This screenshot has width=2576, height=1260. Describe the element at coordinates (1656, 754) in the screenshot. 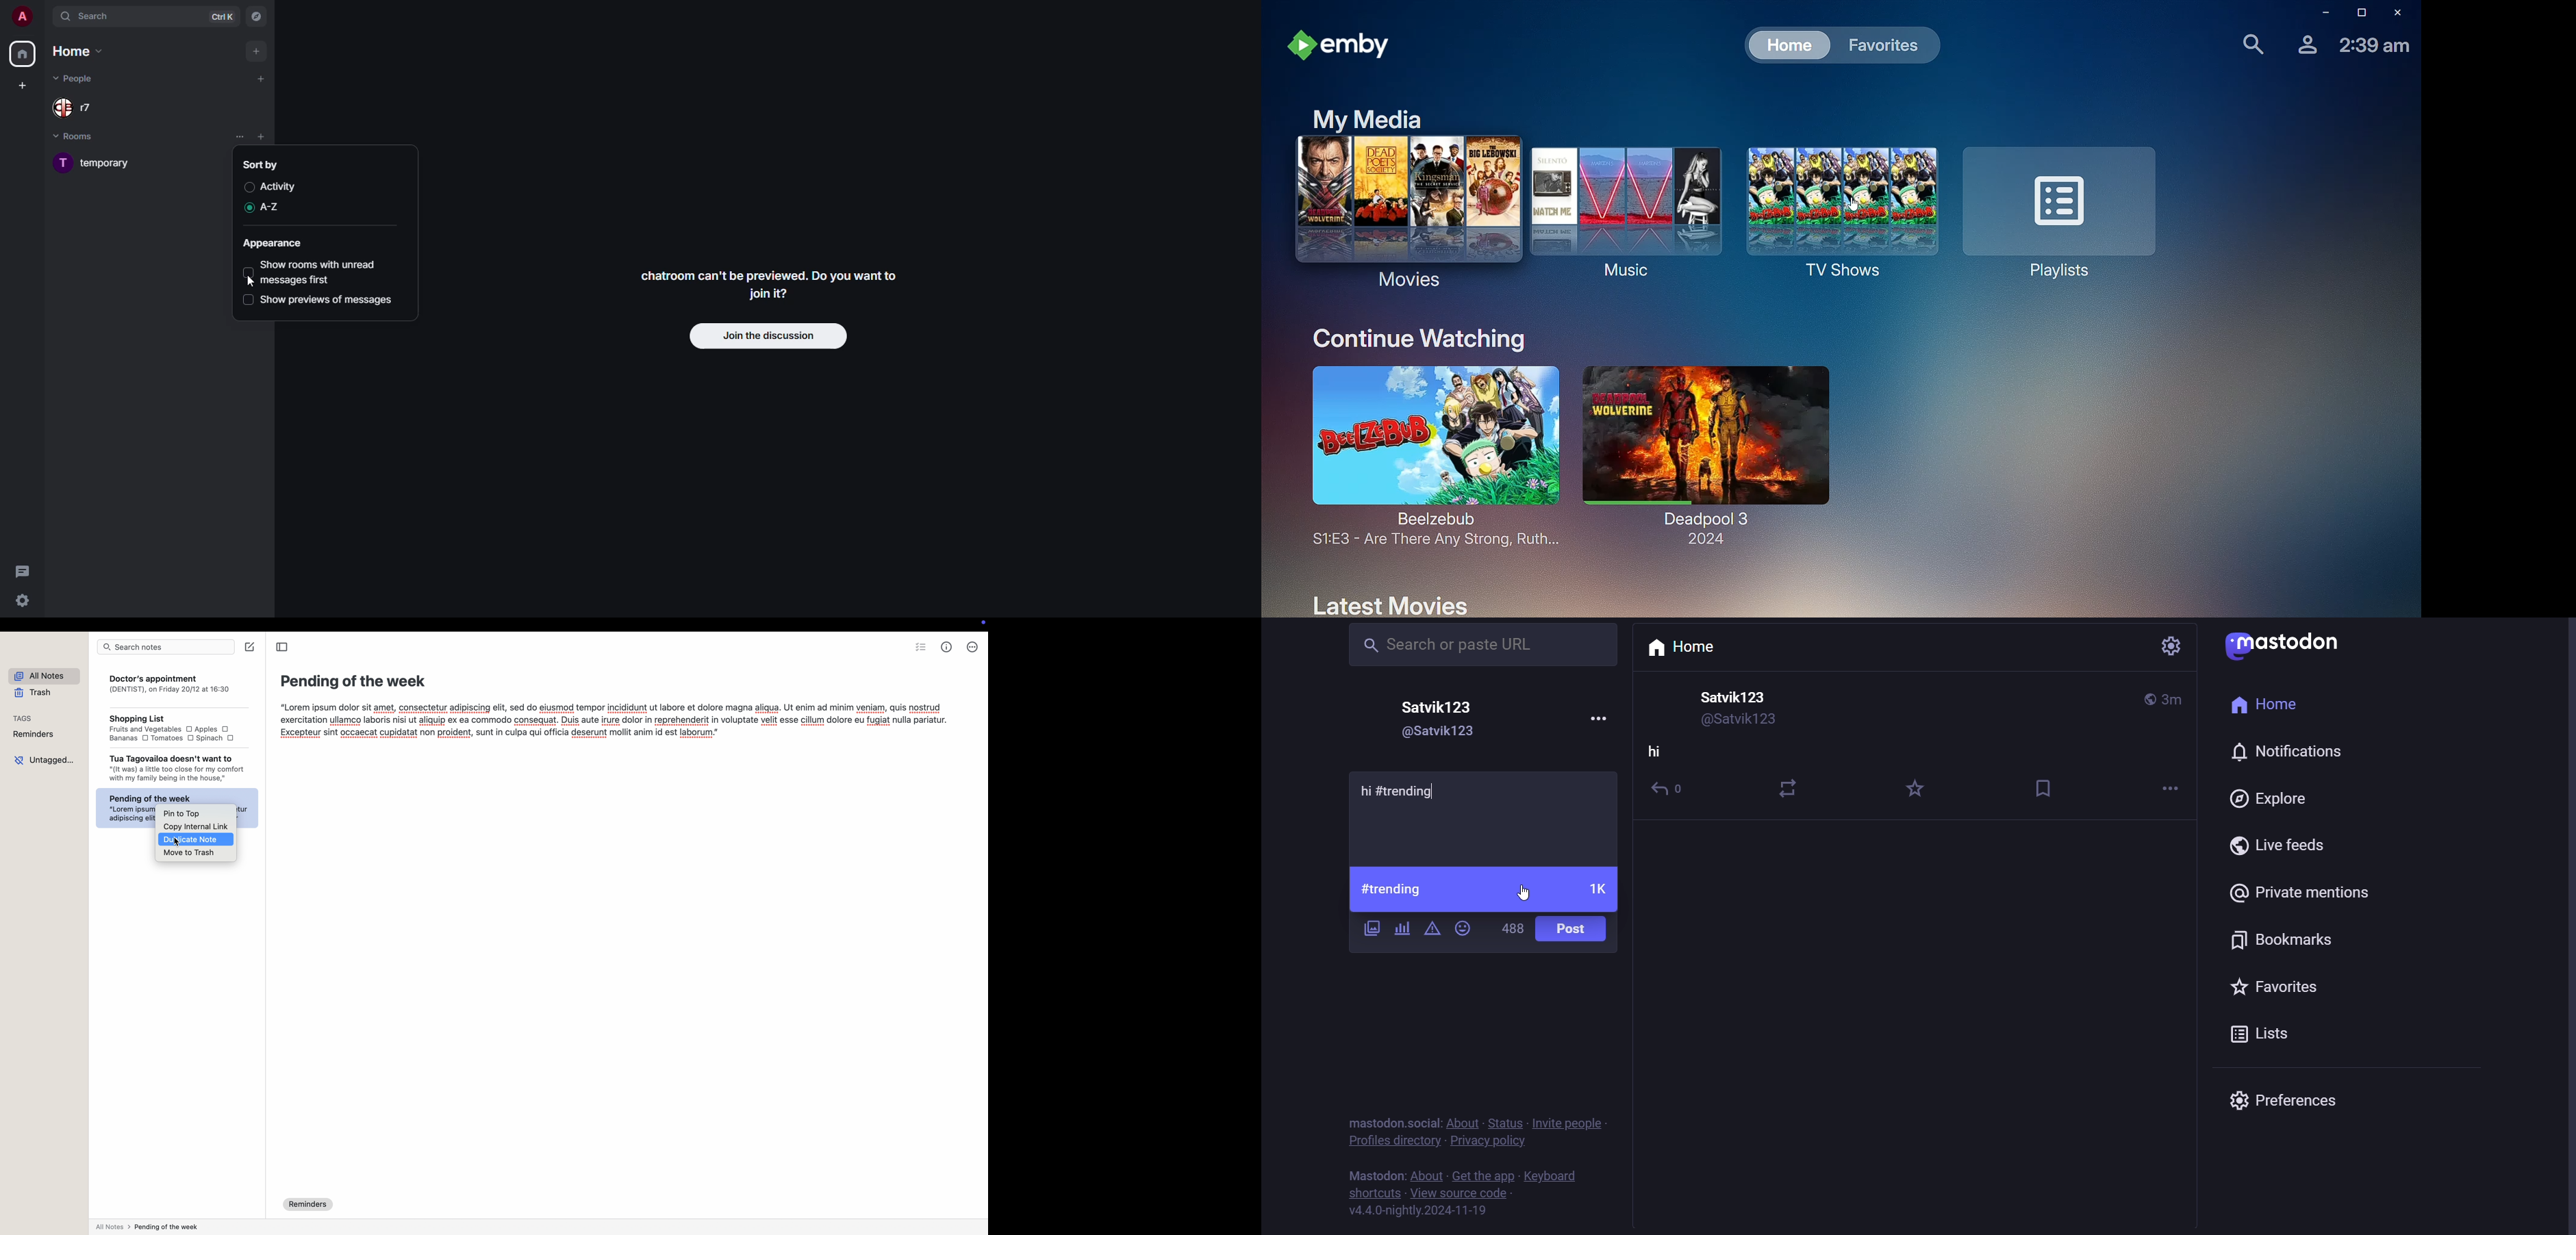

I see `hi` at that location.